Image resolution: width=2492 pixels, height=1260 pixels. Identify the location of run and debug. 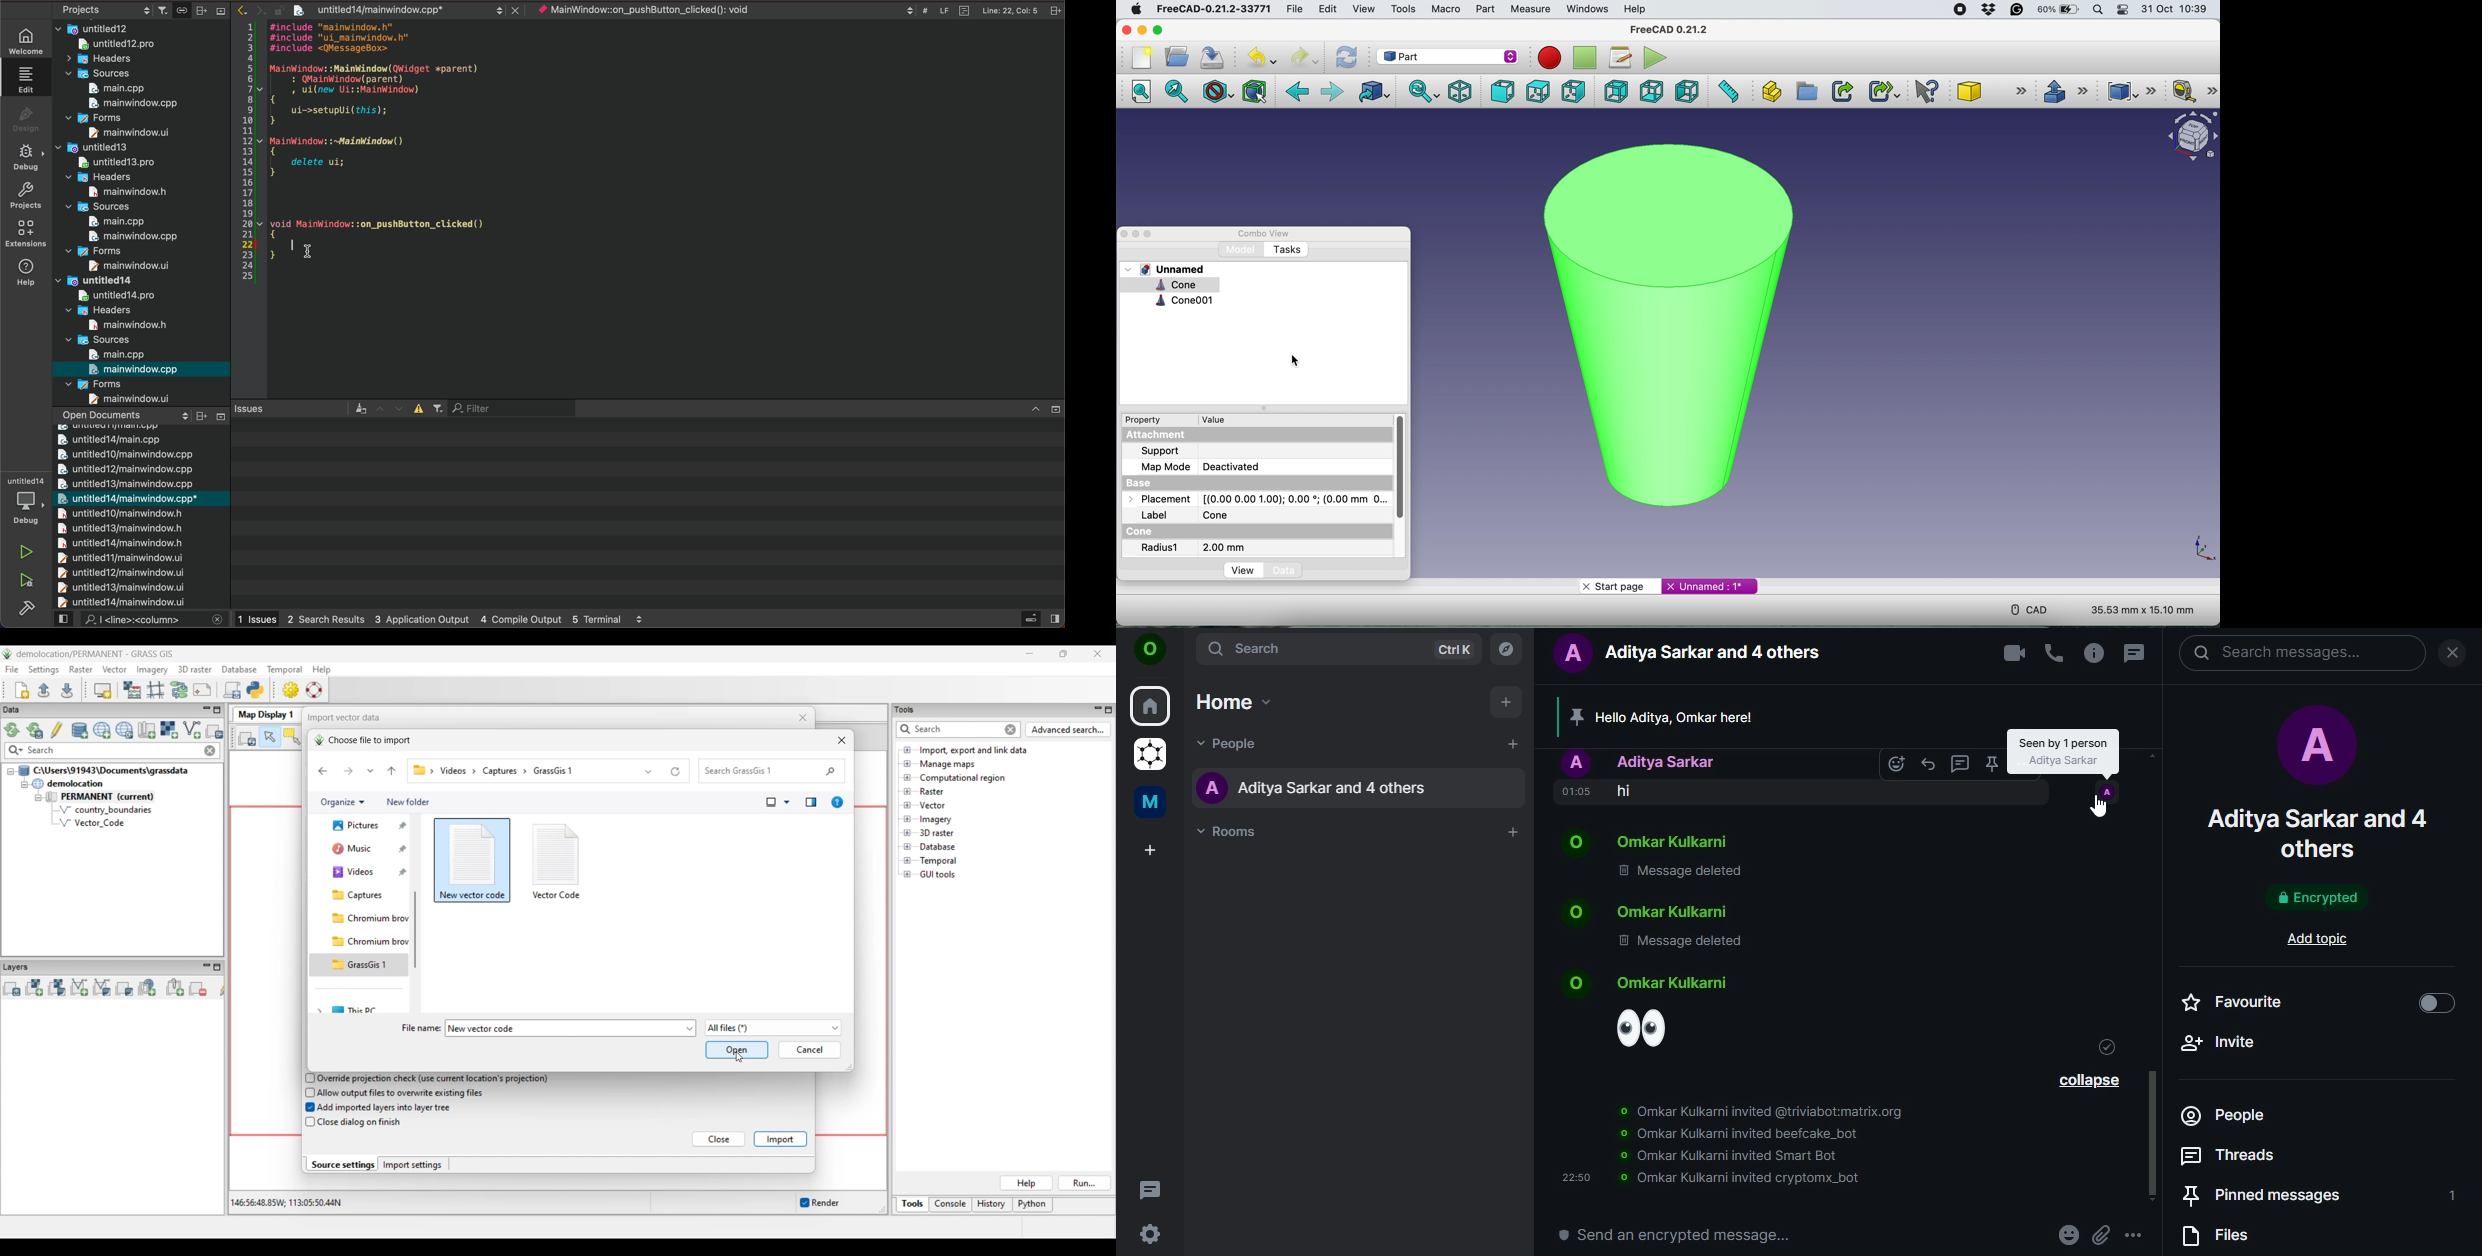
(27, 581).